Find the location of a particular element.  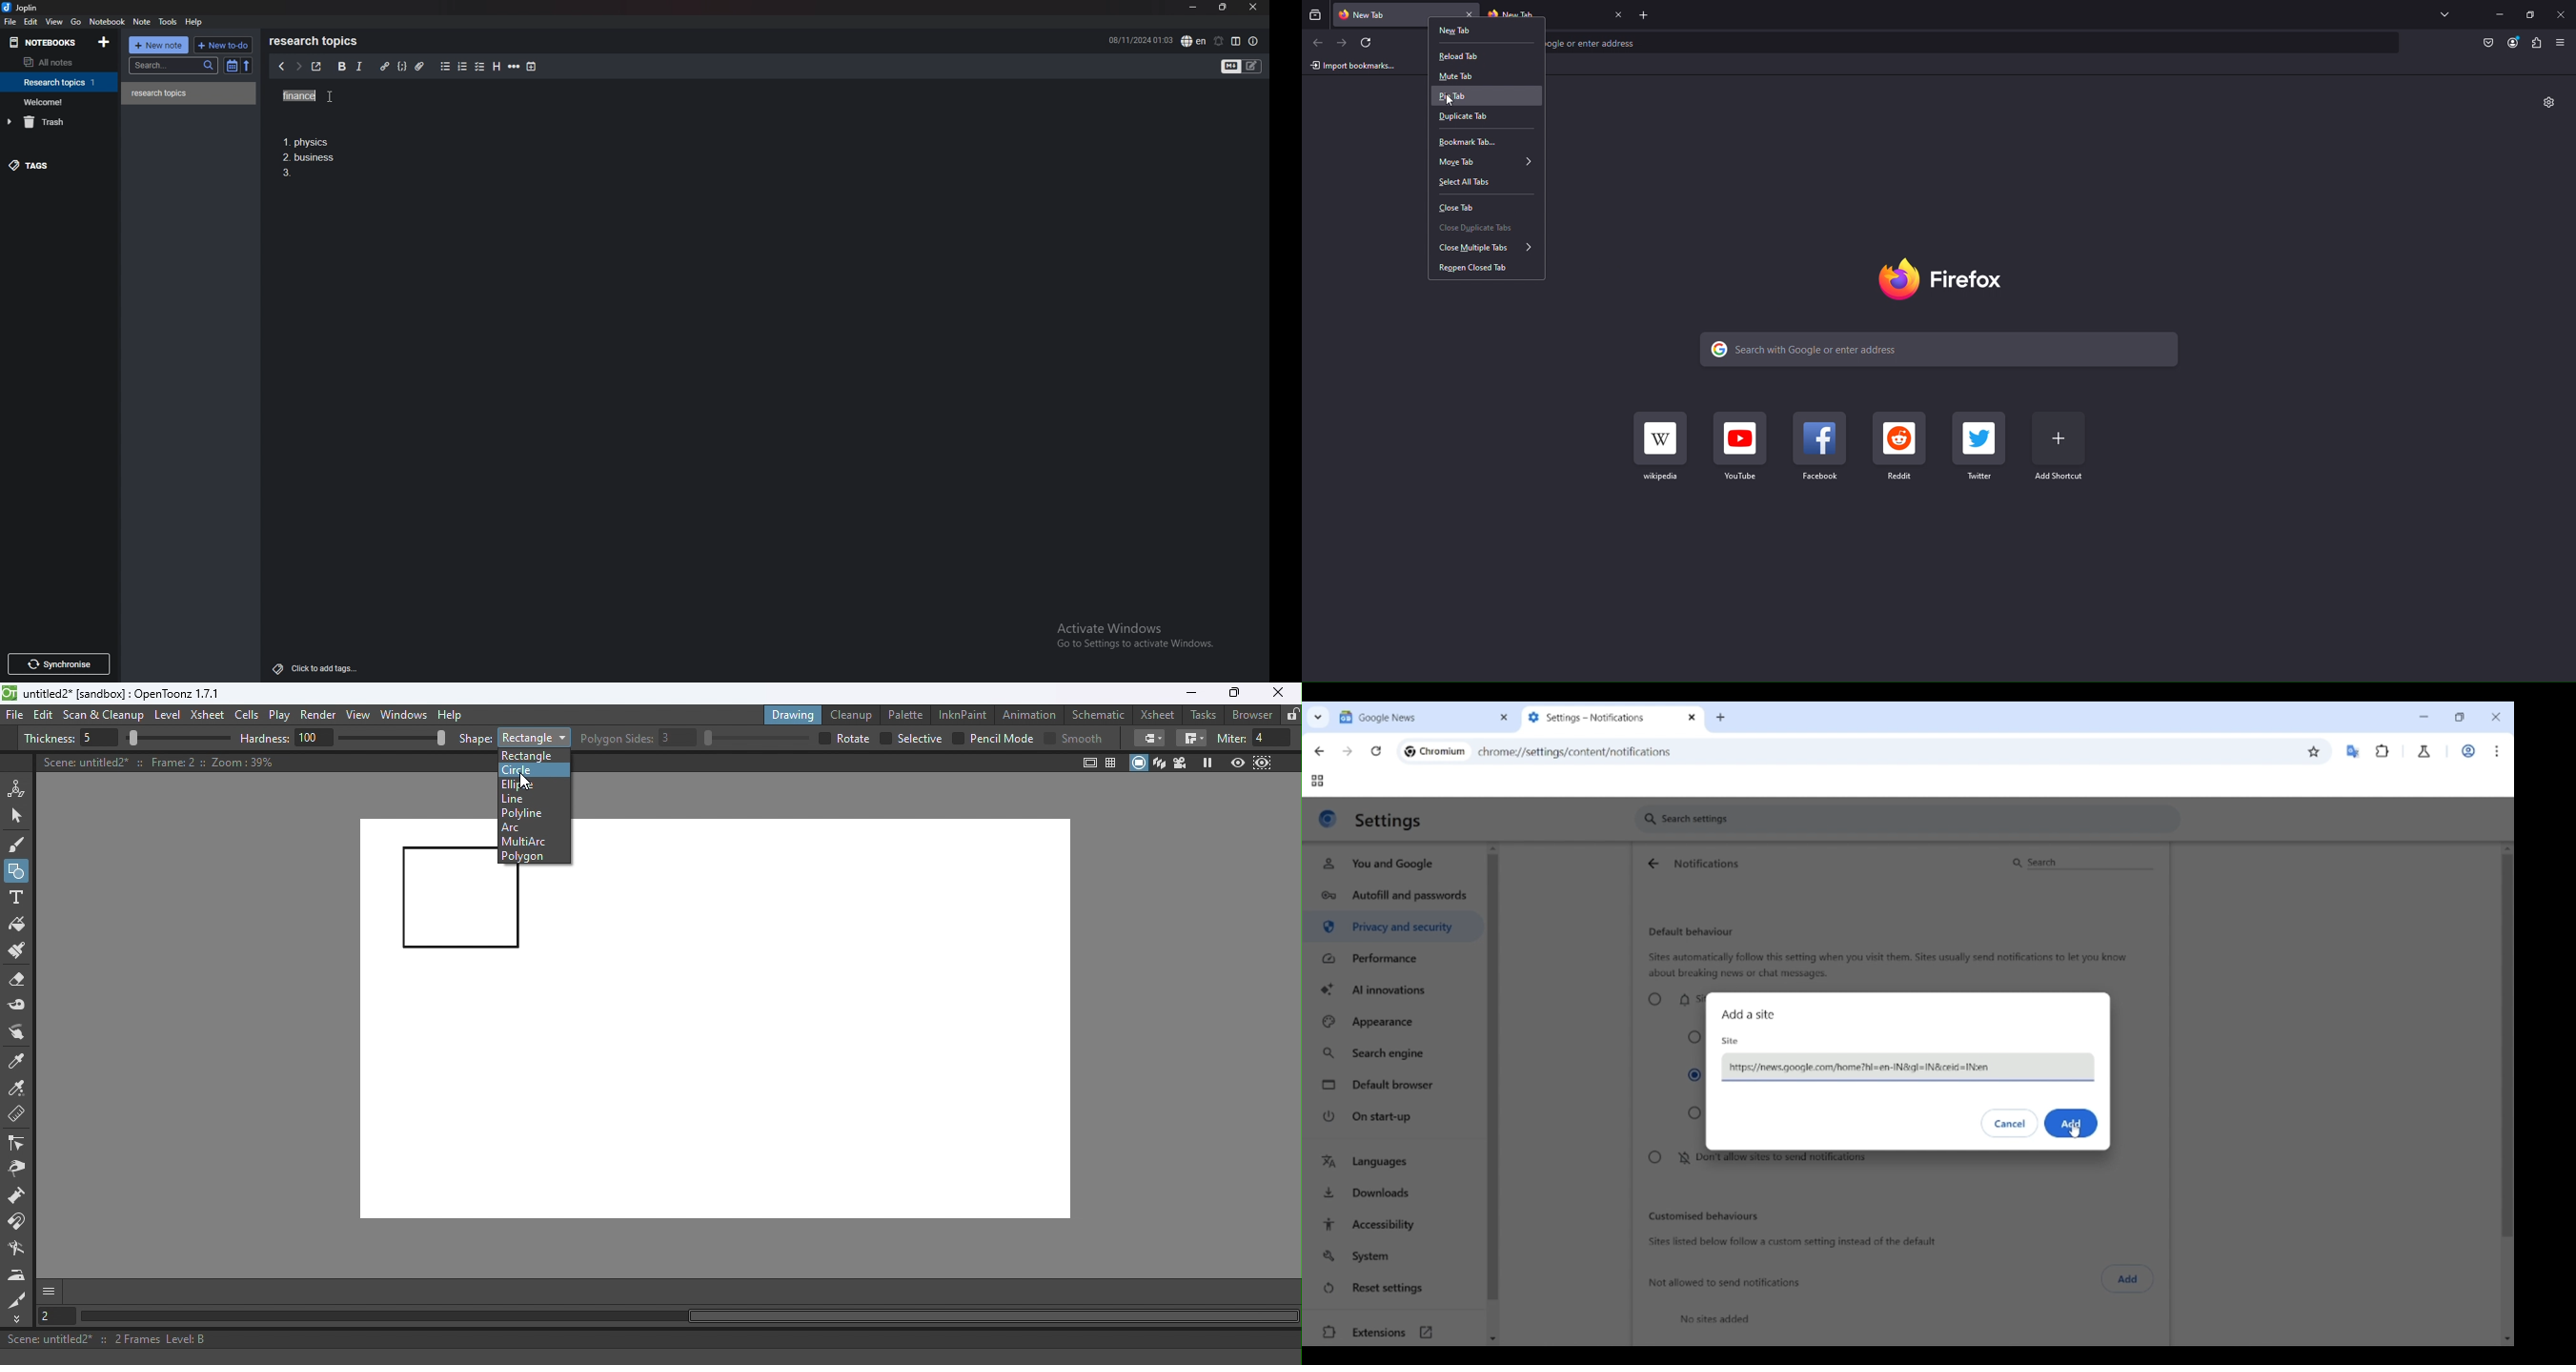

Close interface is located at coordinates (2497, 717).